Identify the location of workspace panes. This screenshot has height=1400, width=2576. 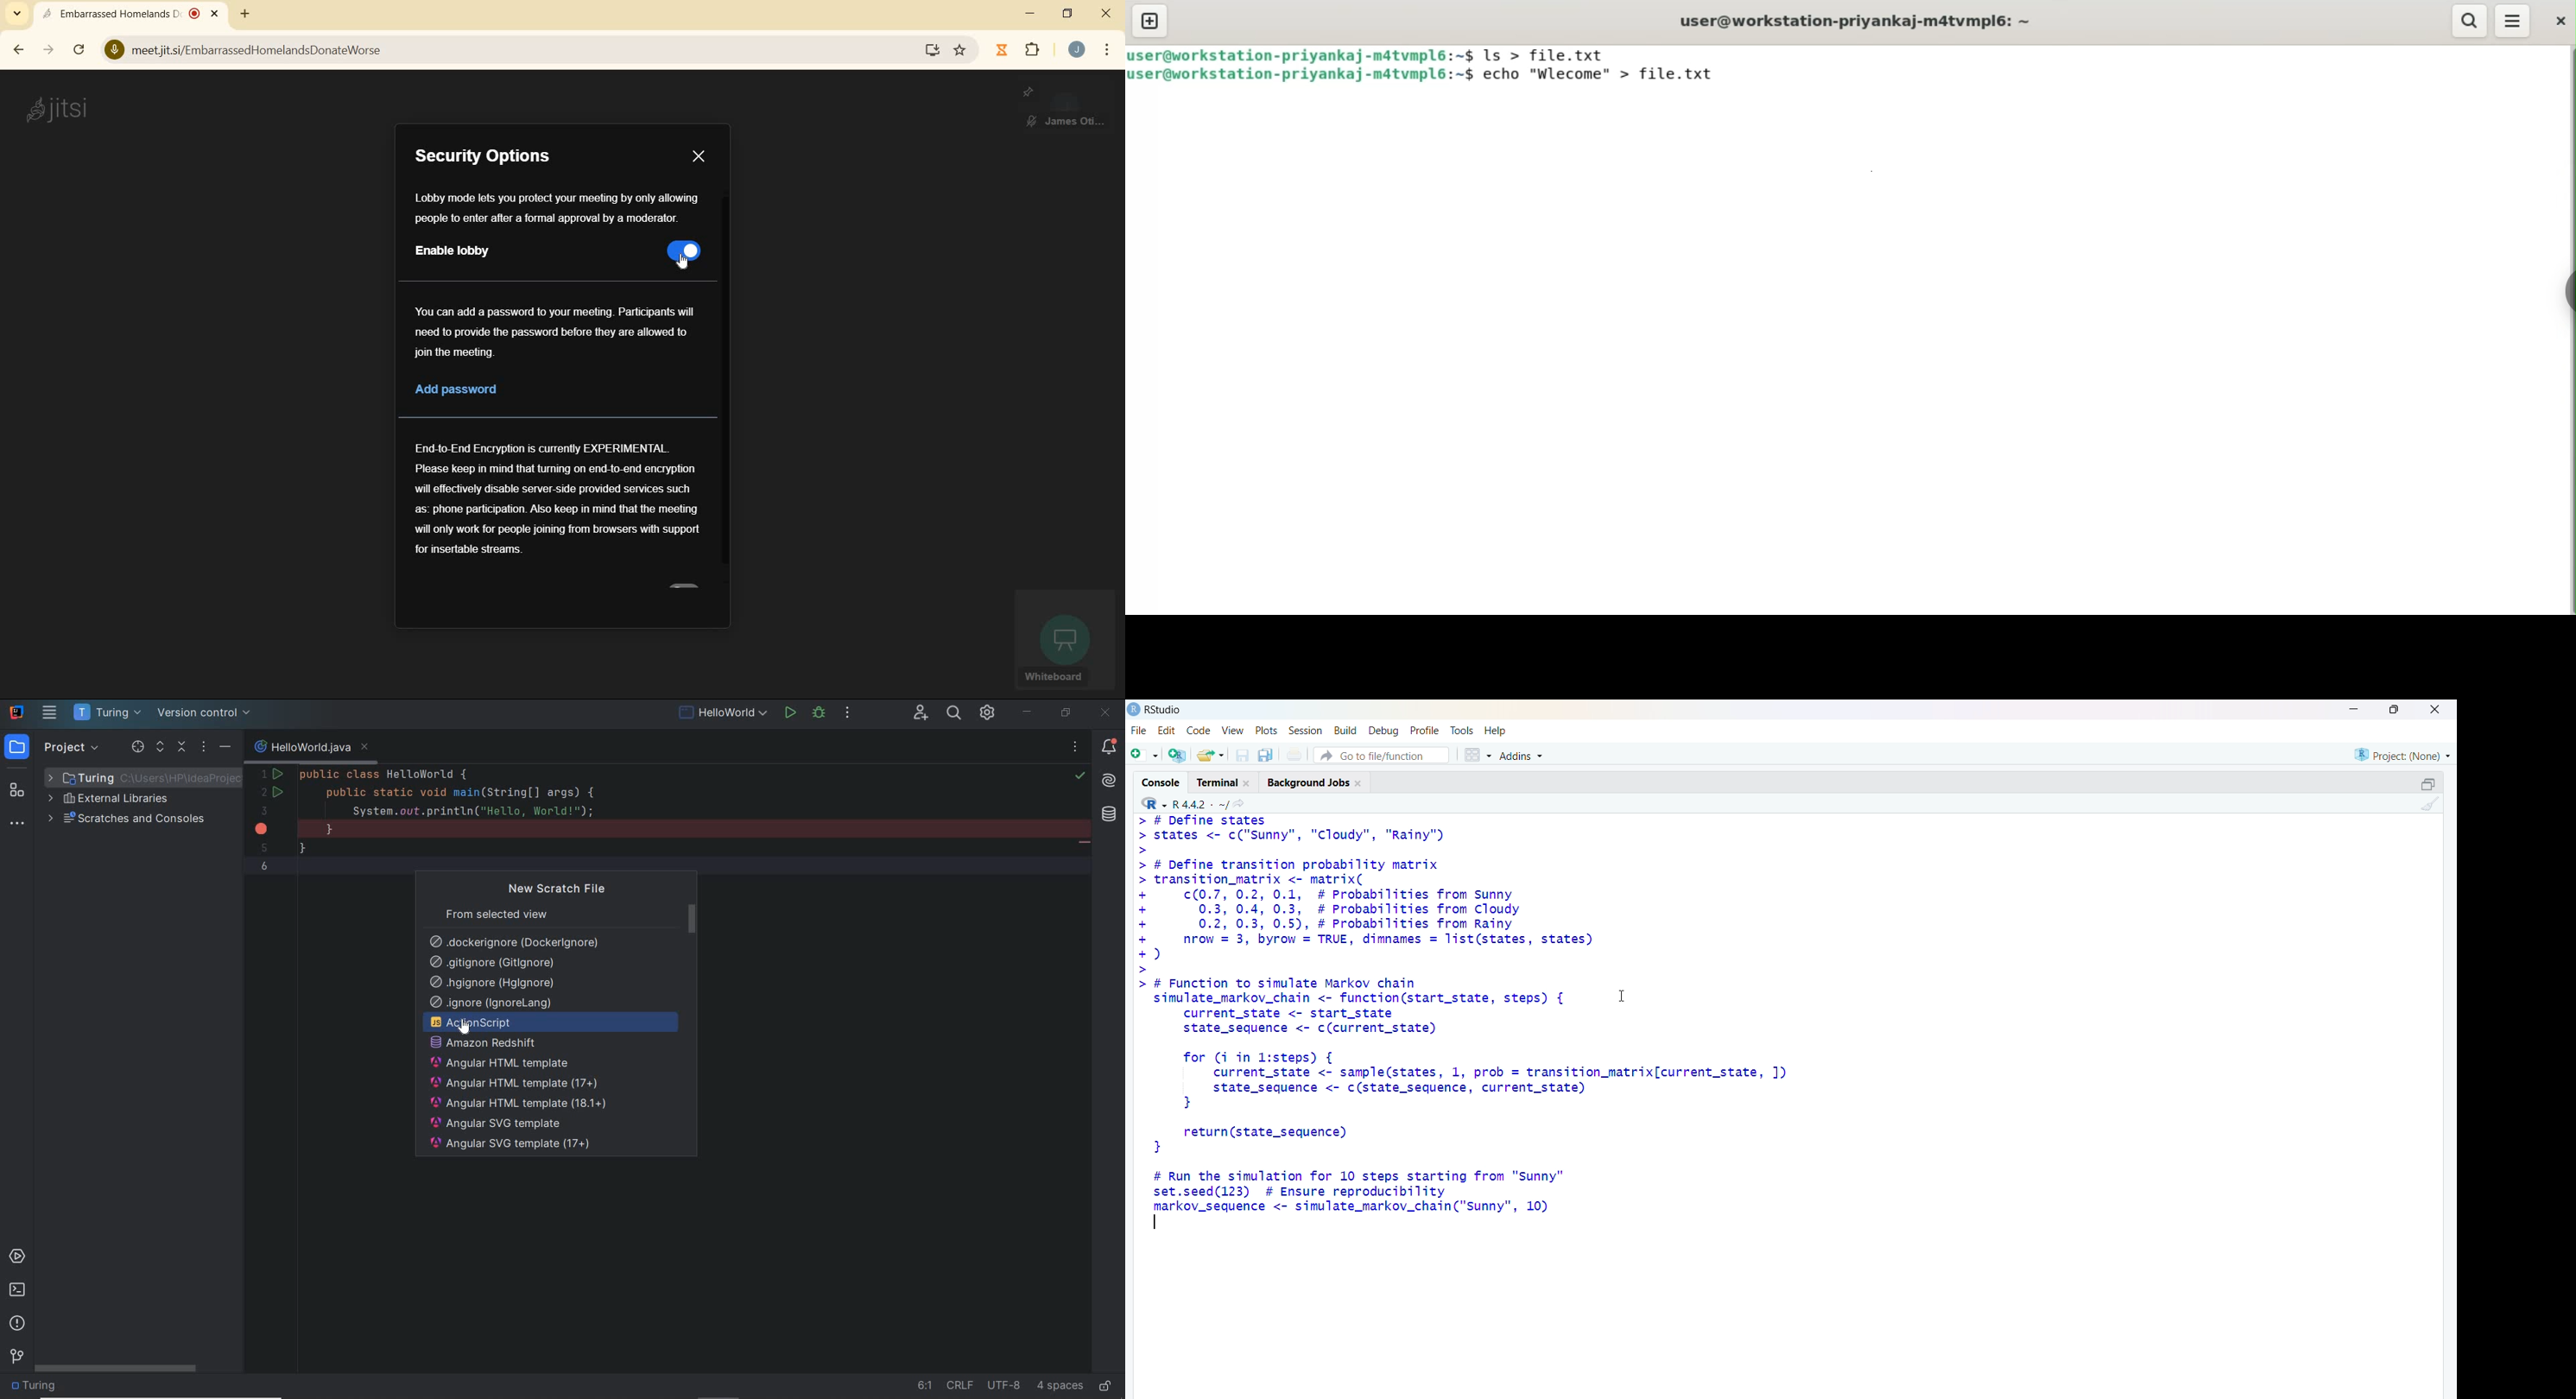
(1477, 756).